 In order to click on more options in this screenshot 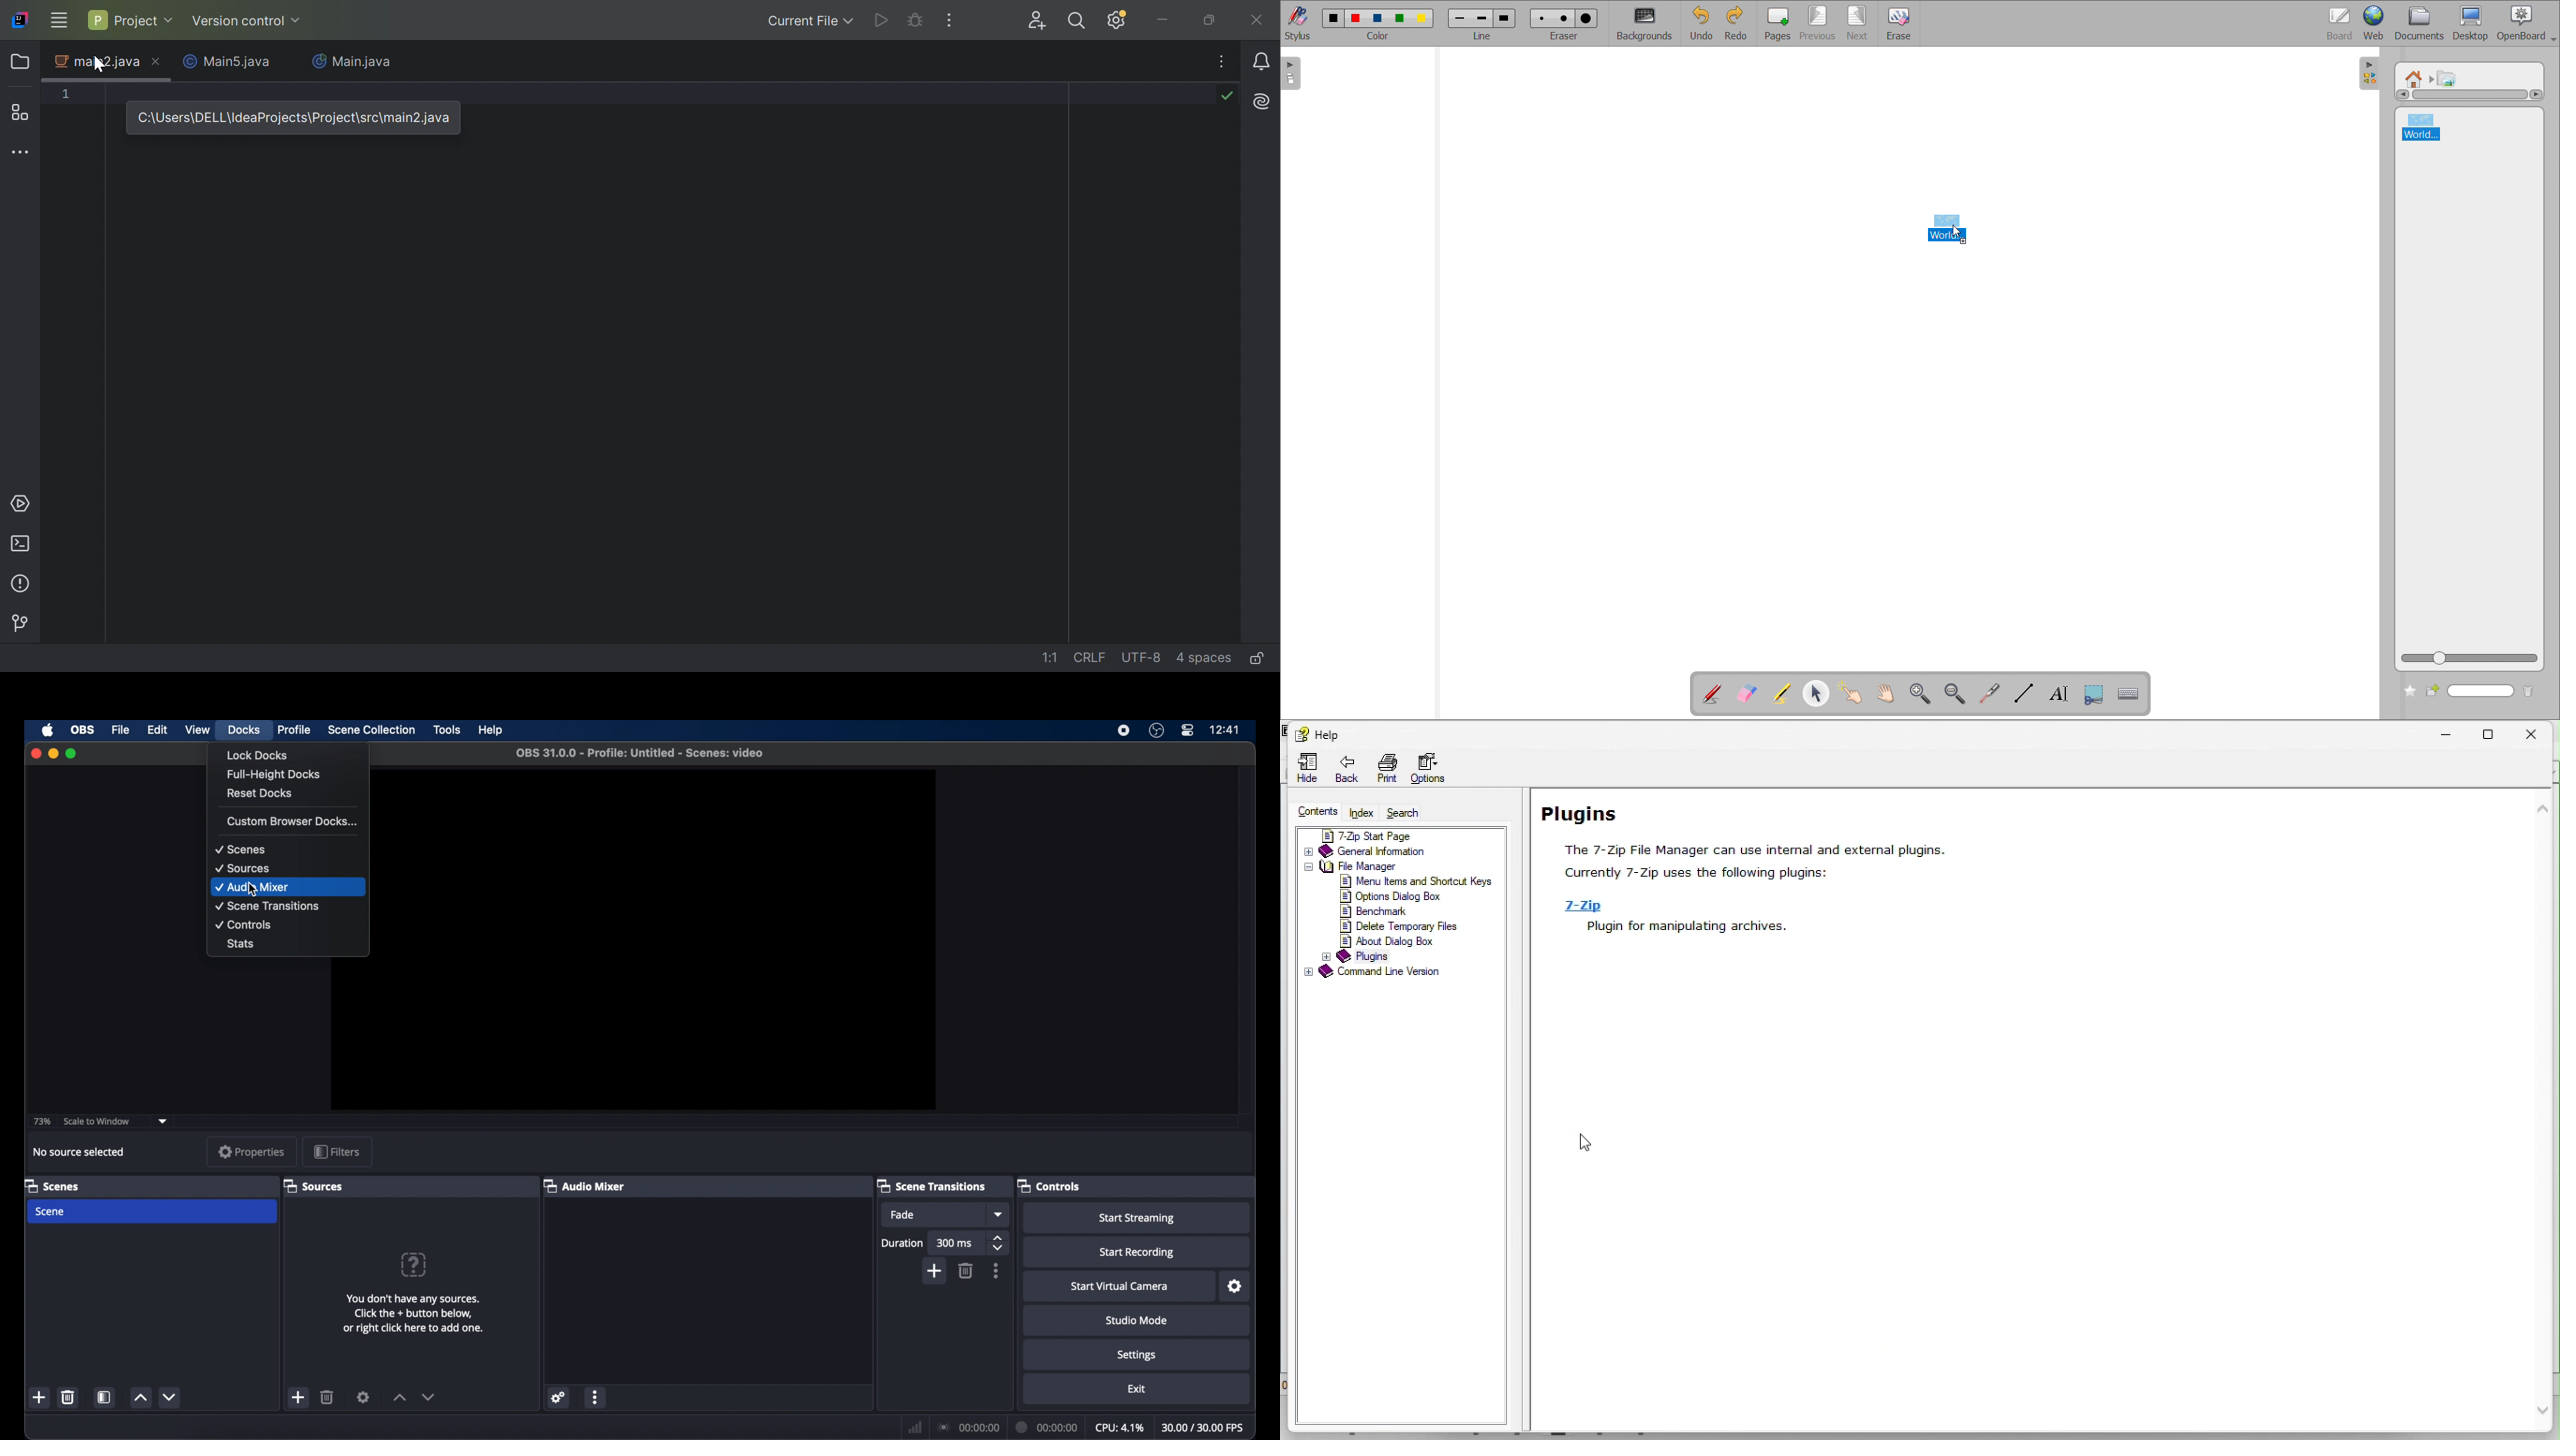, I will do `click(595, 1397)`.